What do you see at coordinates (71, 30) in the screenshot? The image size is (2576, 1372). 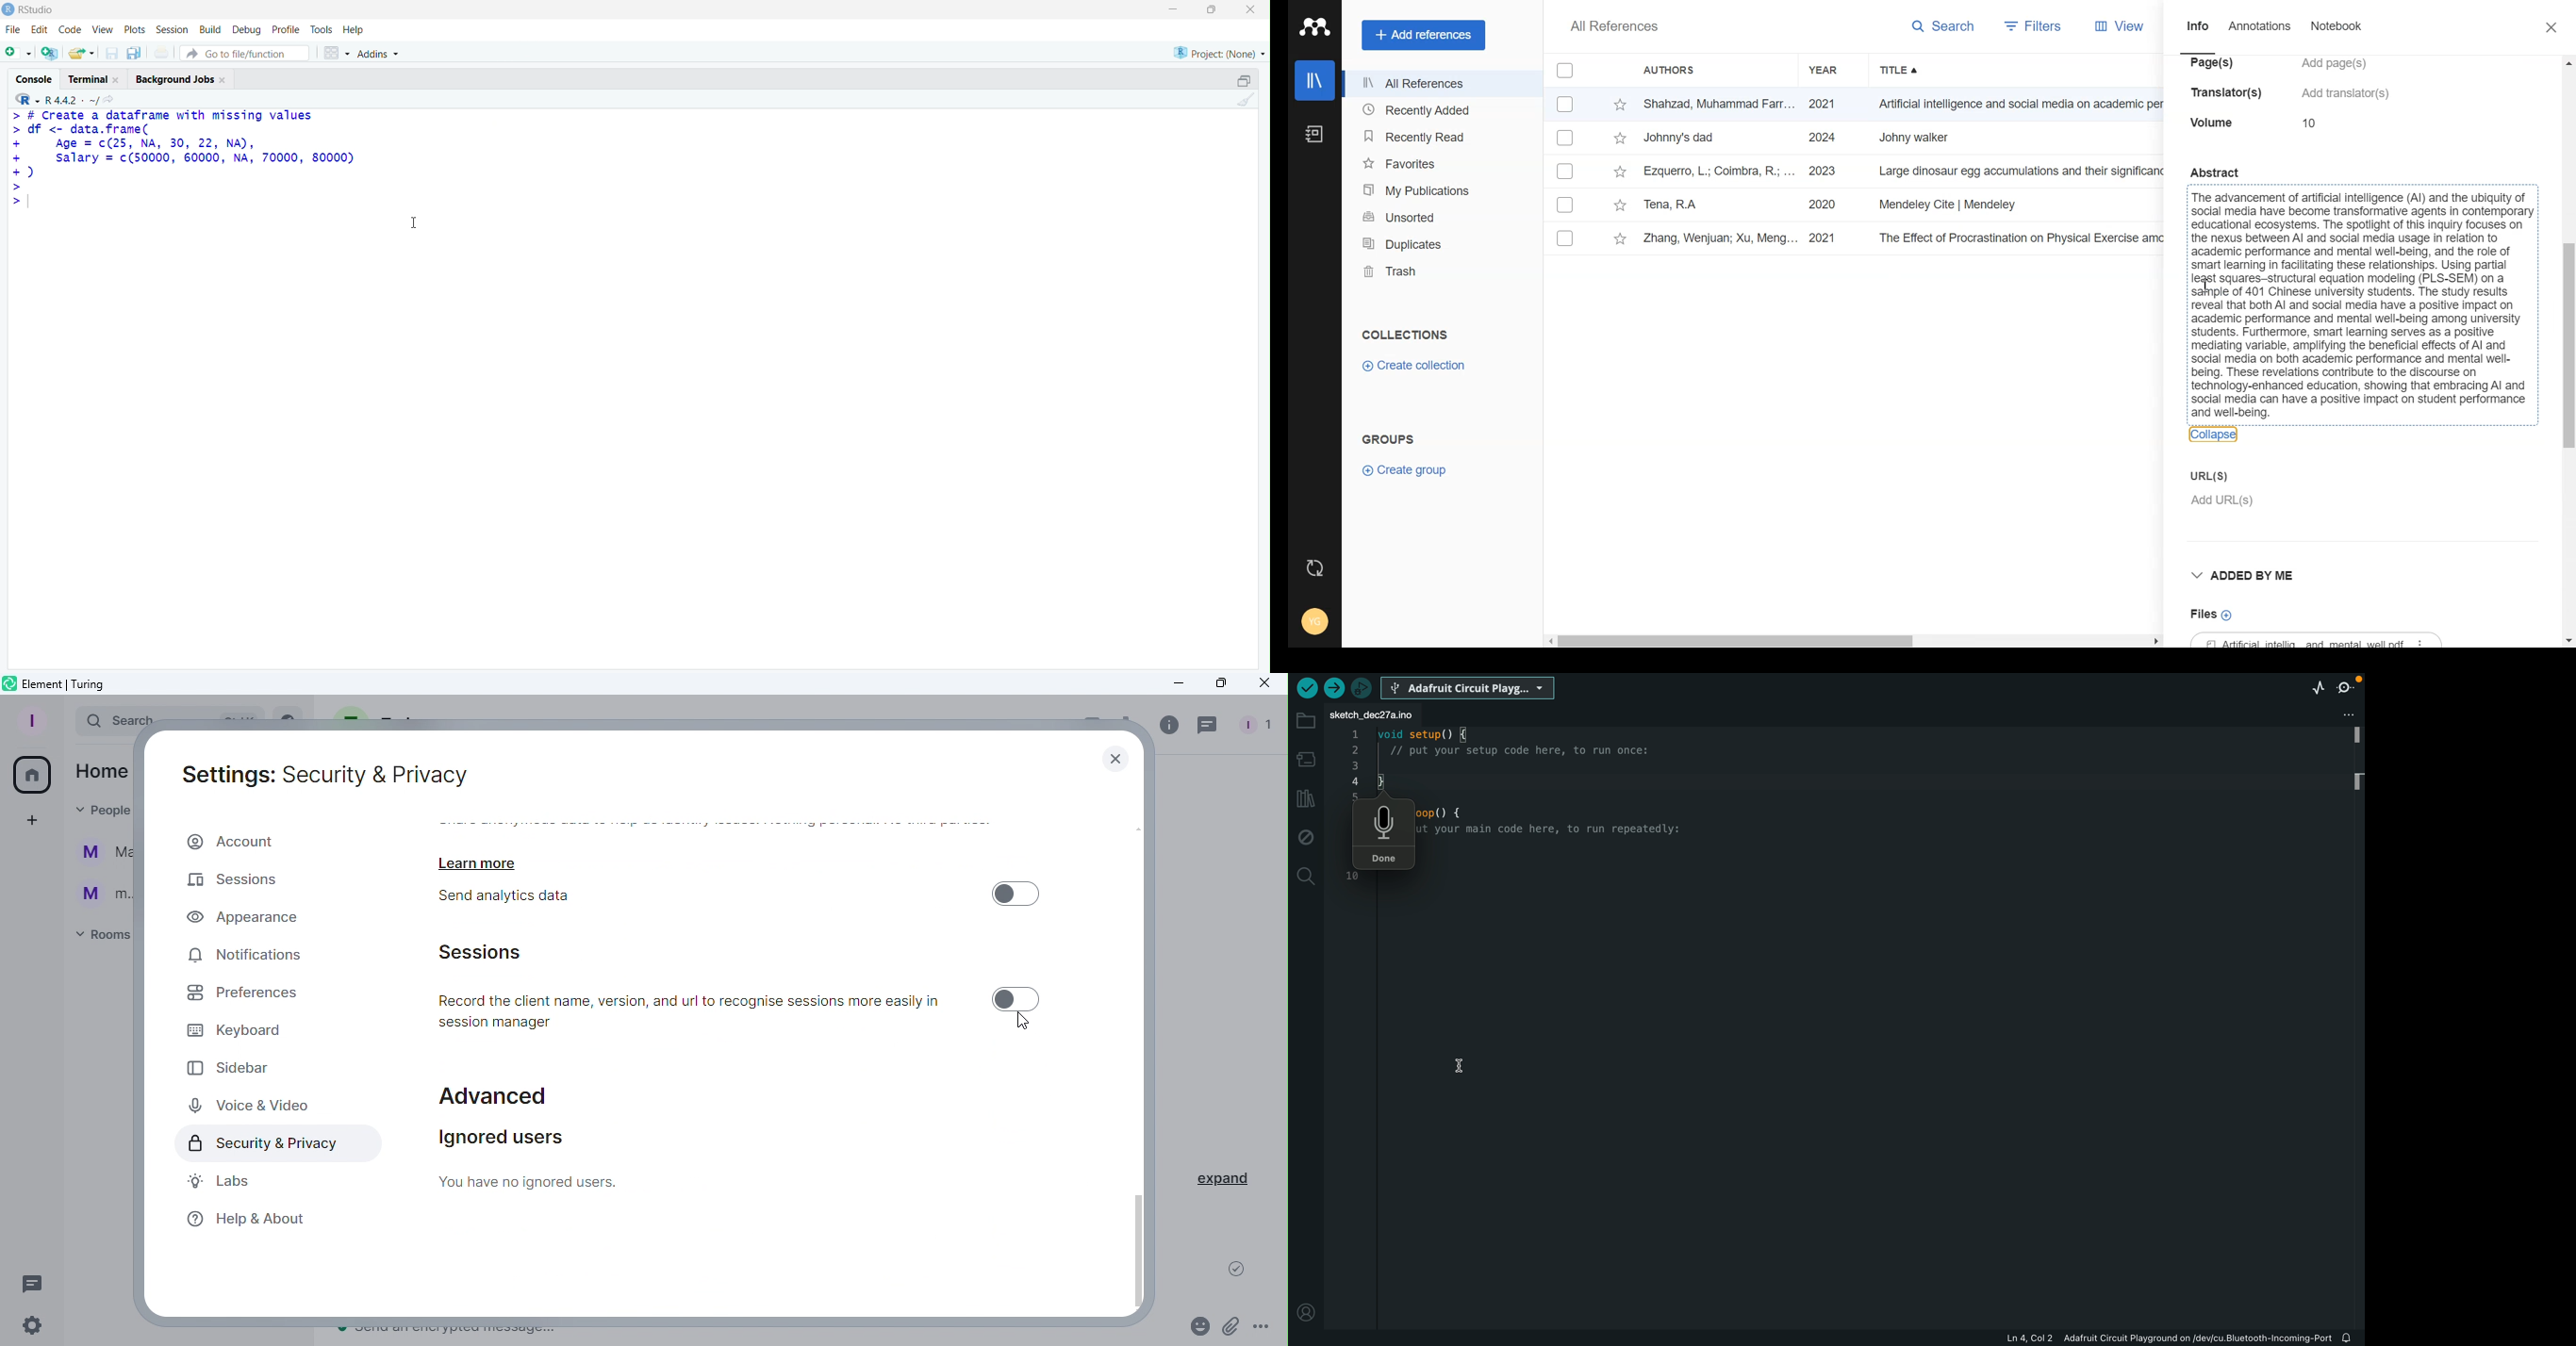 I see `Code` at bounding box center [71, 30].